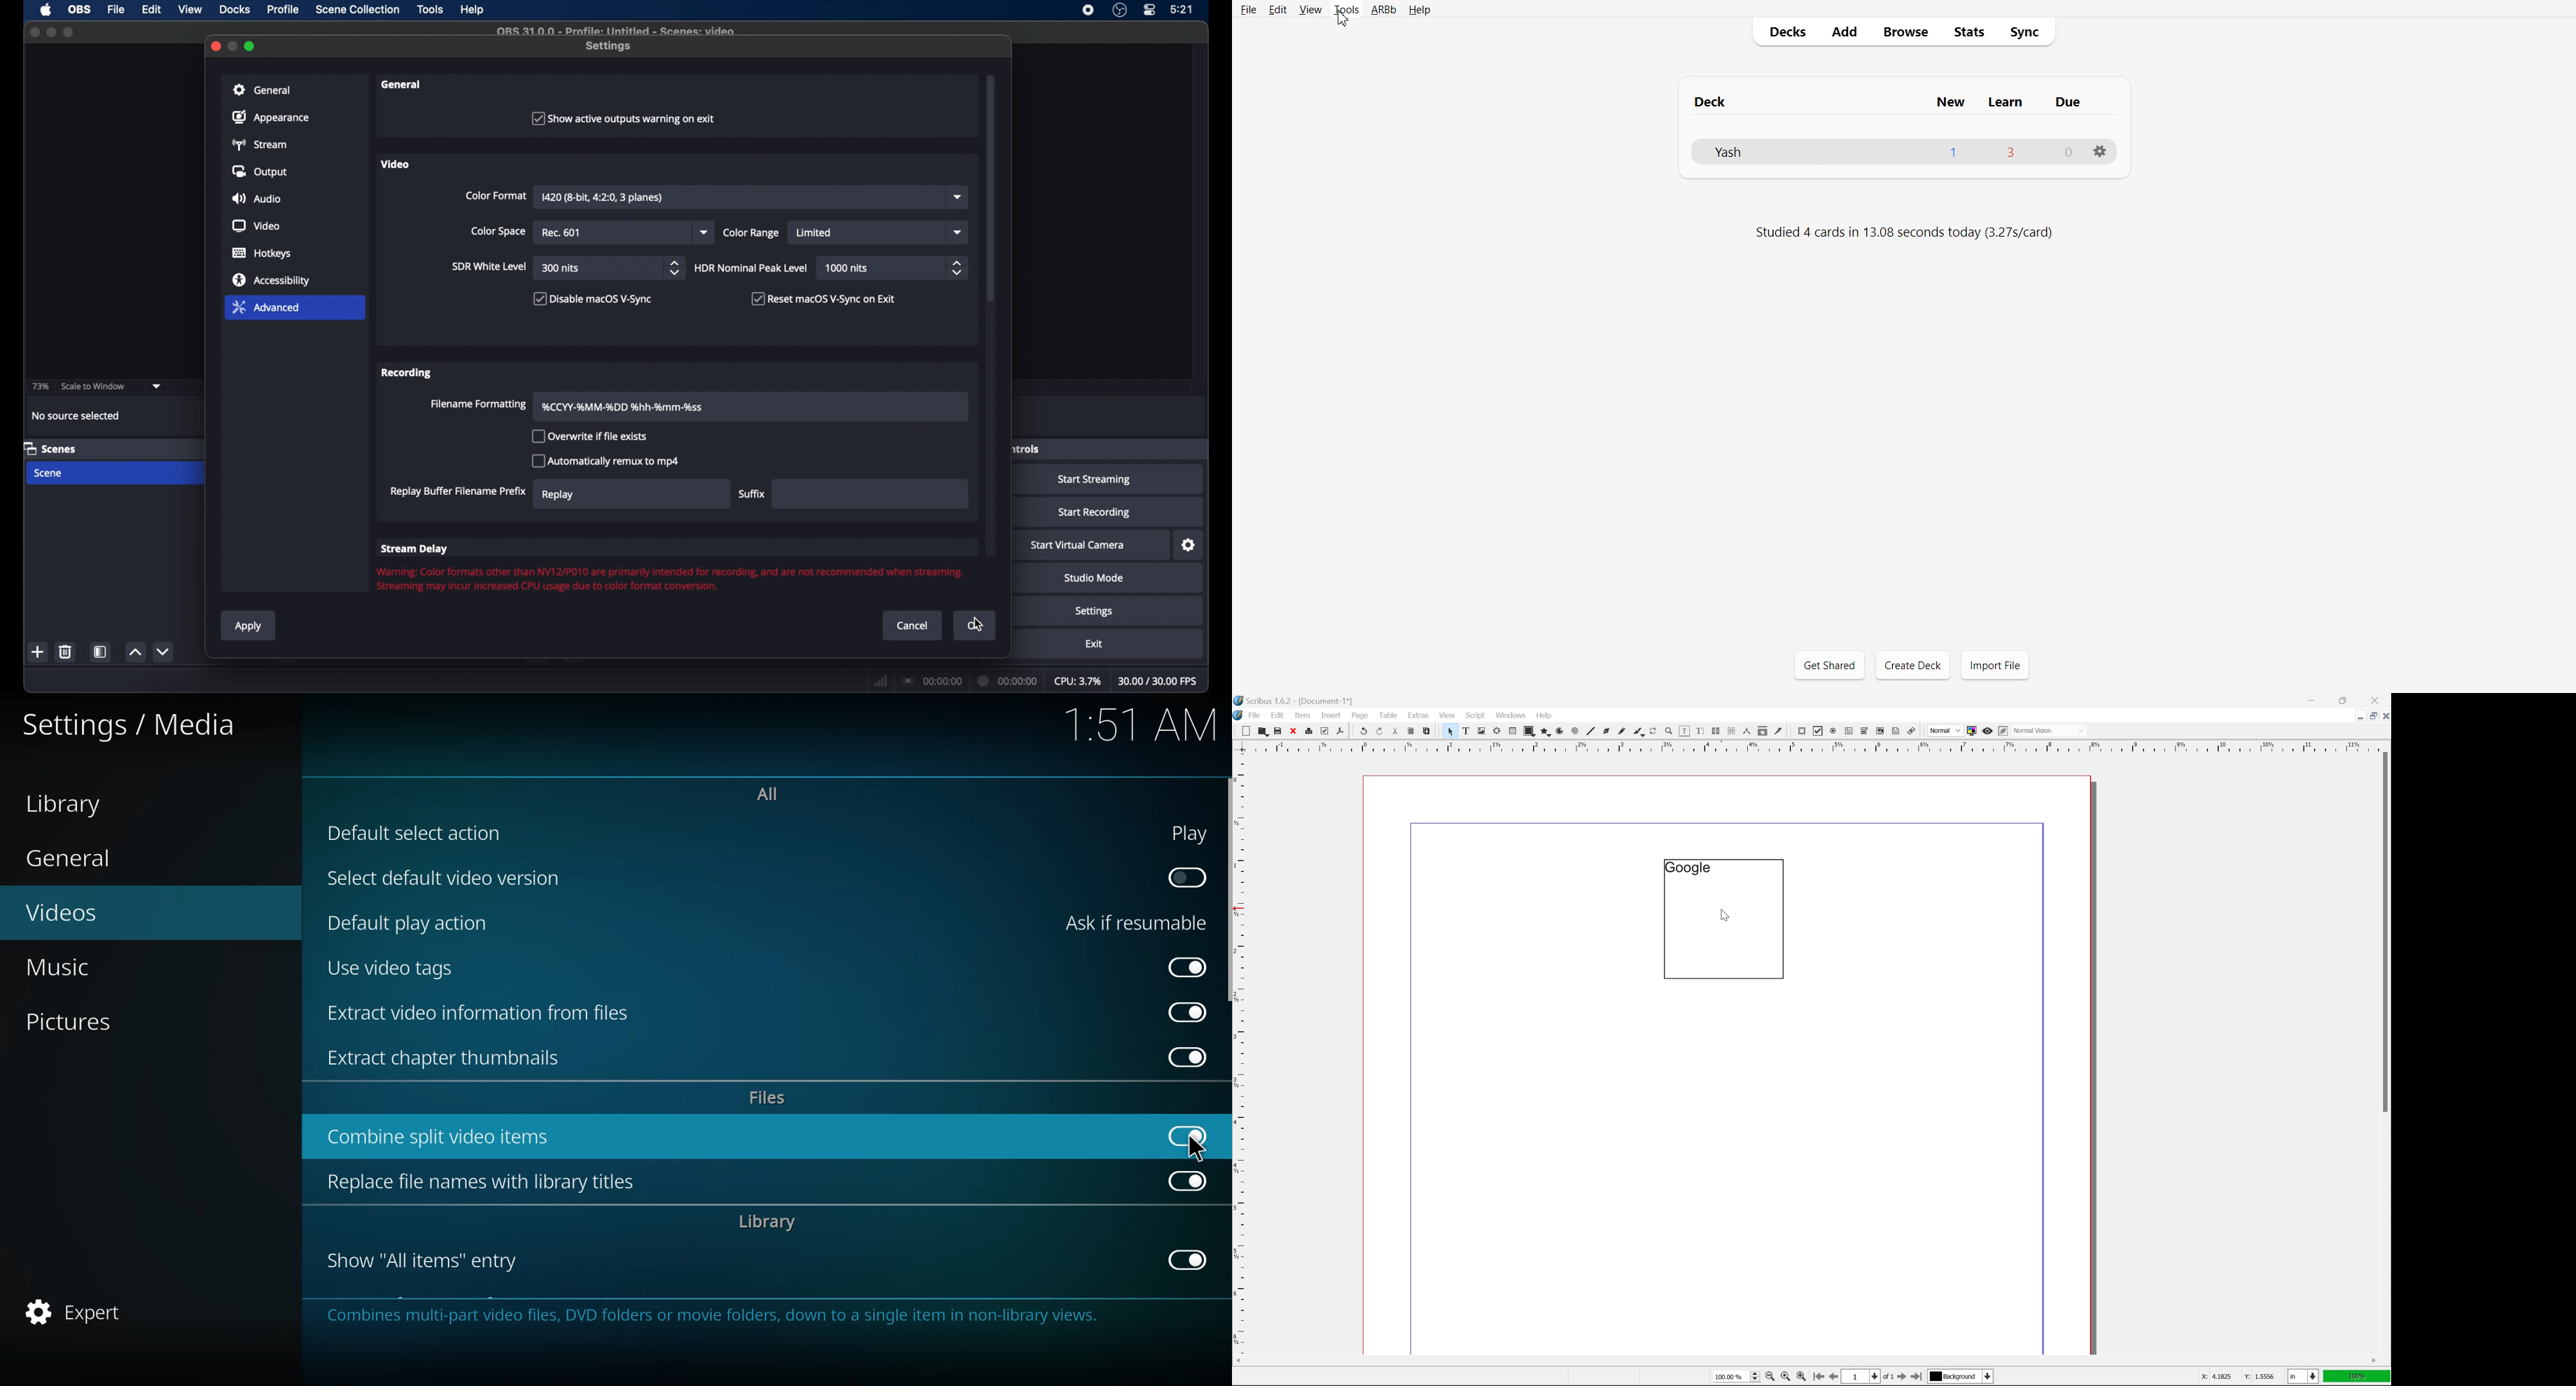 The height and width of the screenshot is (1400, 2576). I want to click on pdf combo box, so click(1863, 732).